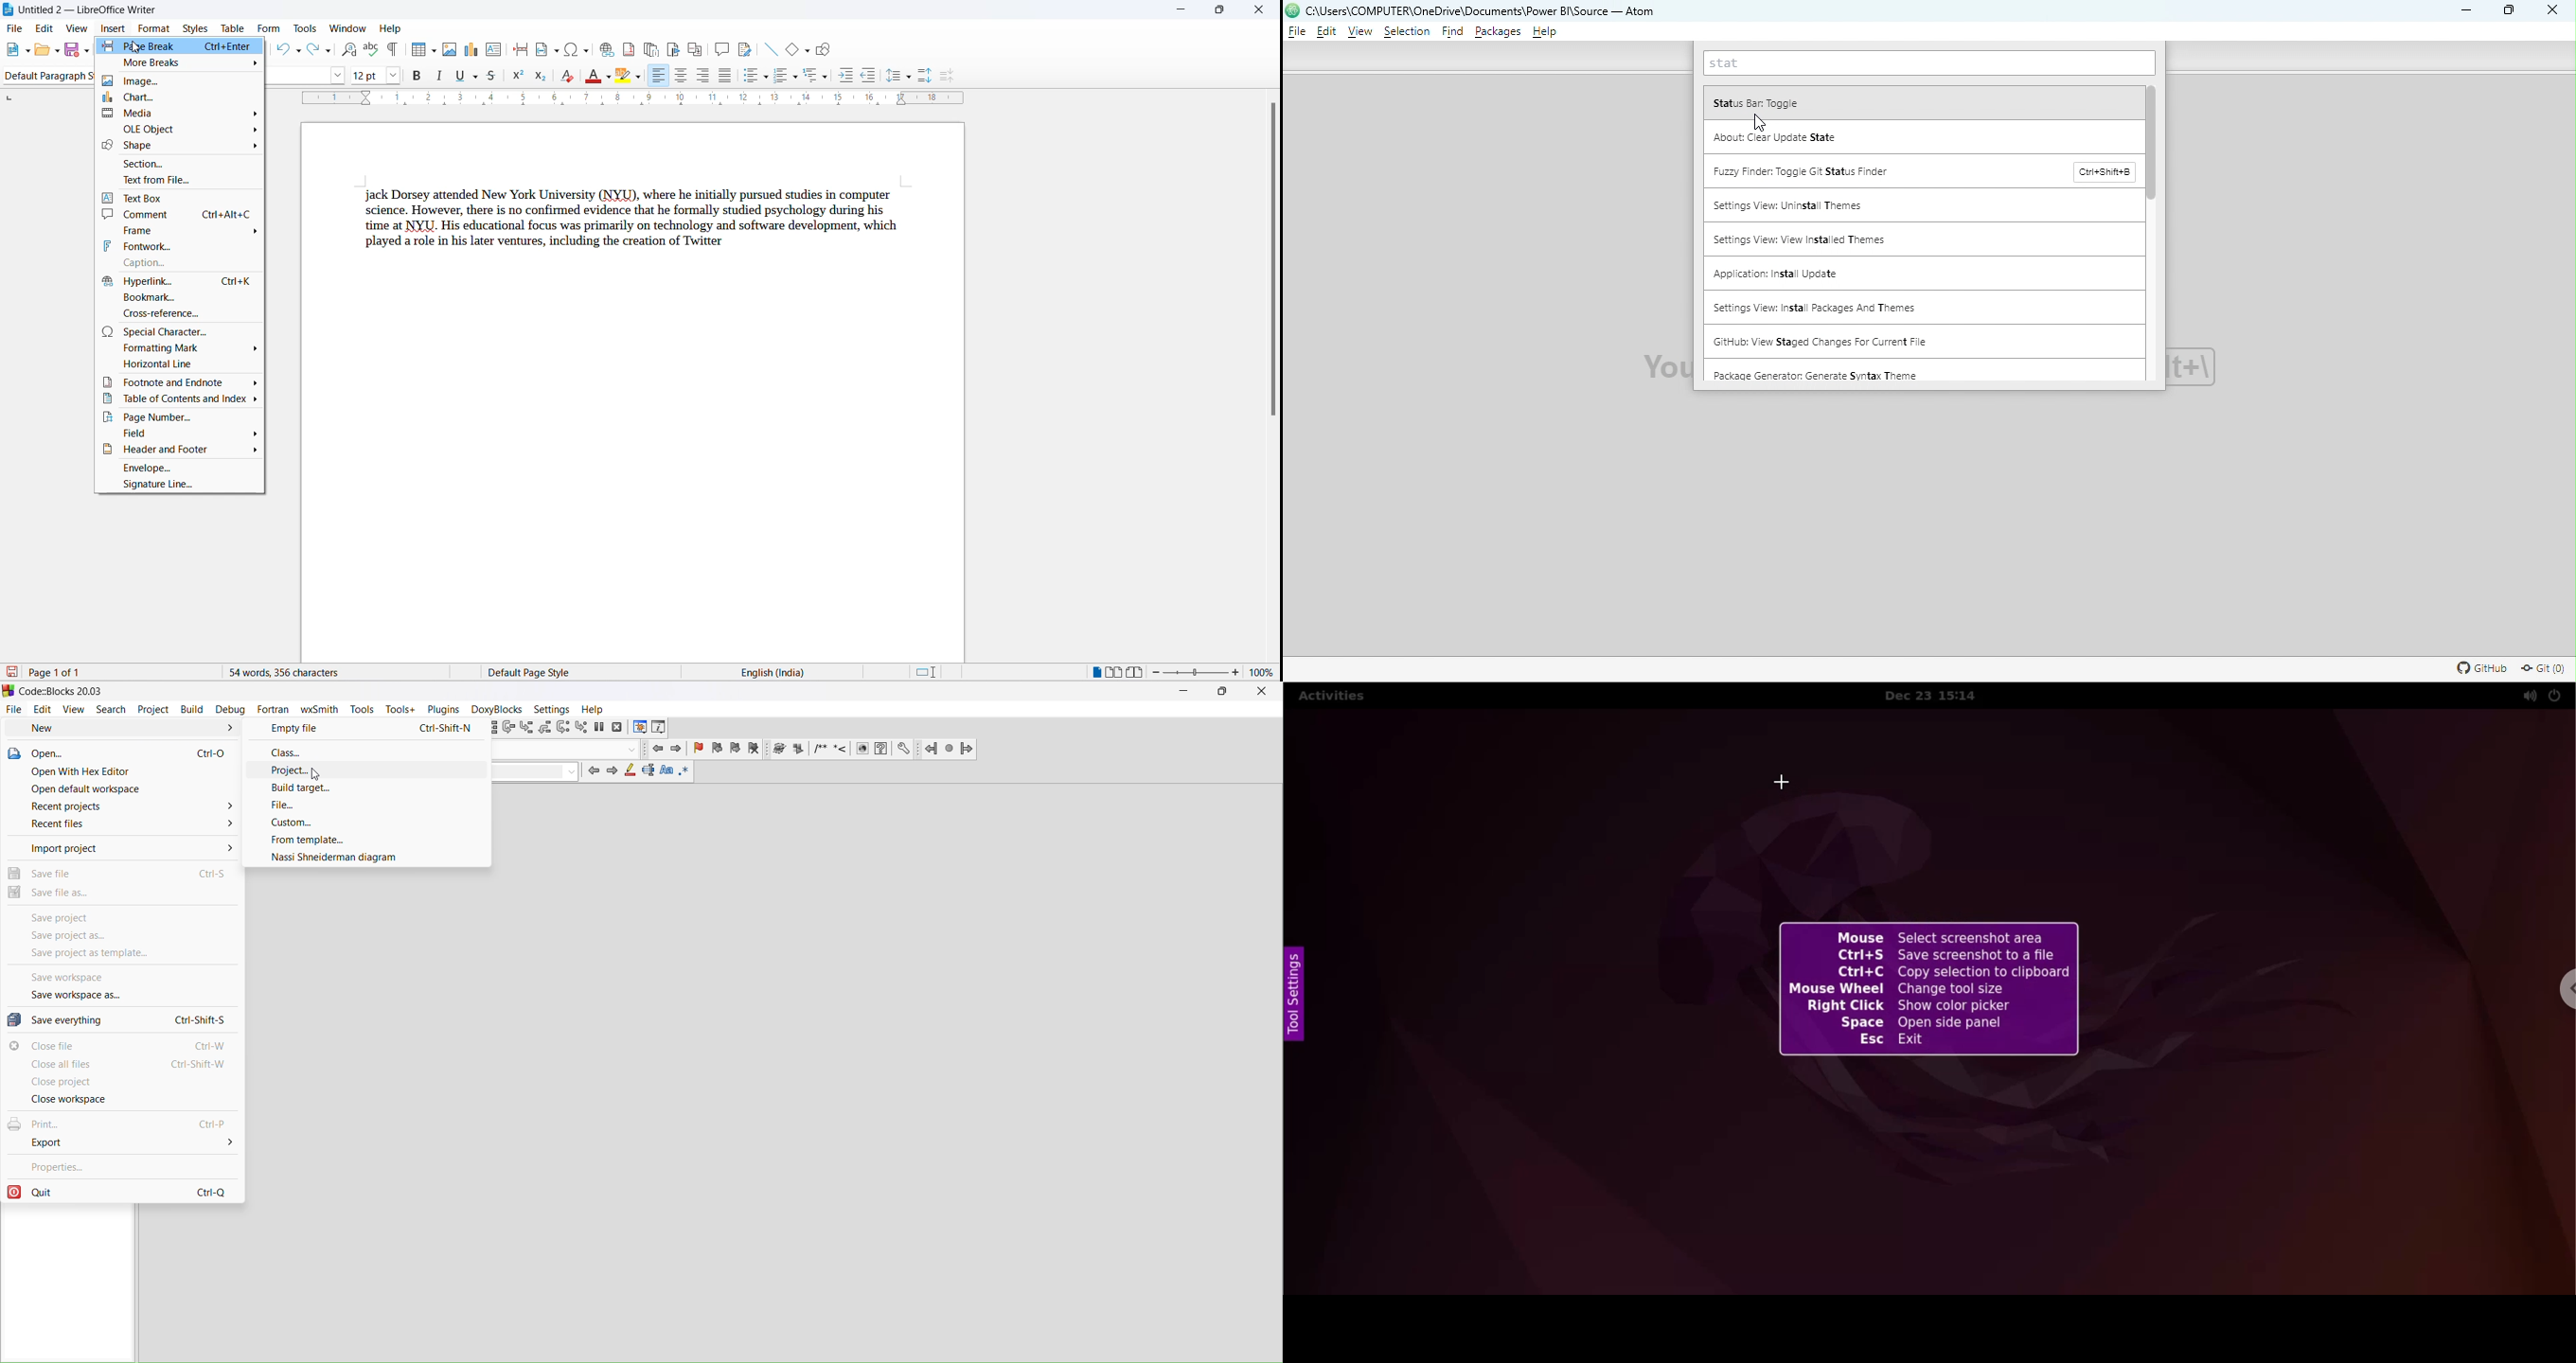 This screenshot has height=1372, width=2576. I want to click on save file, so click(120, 872).